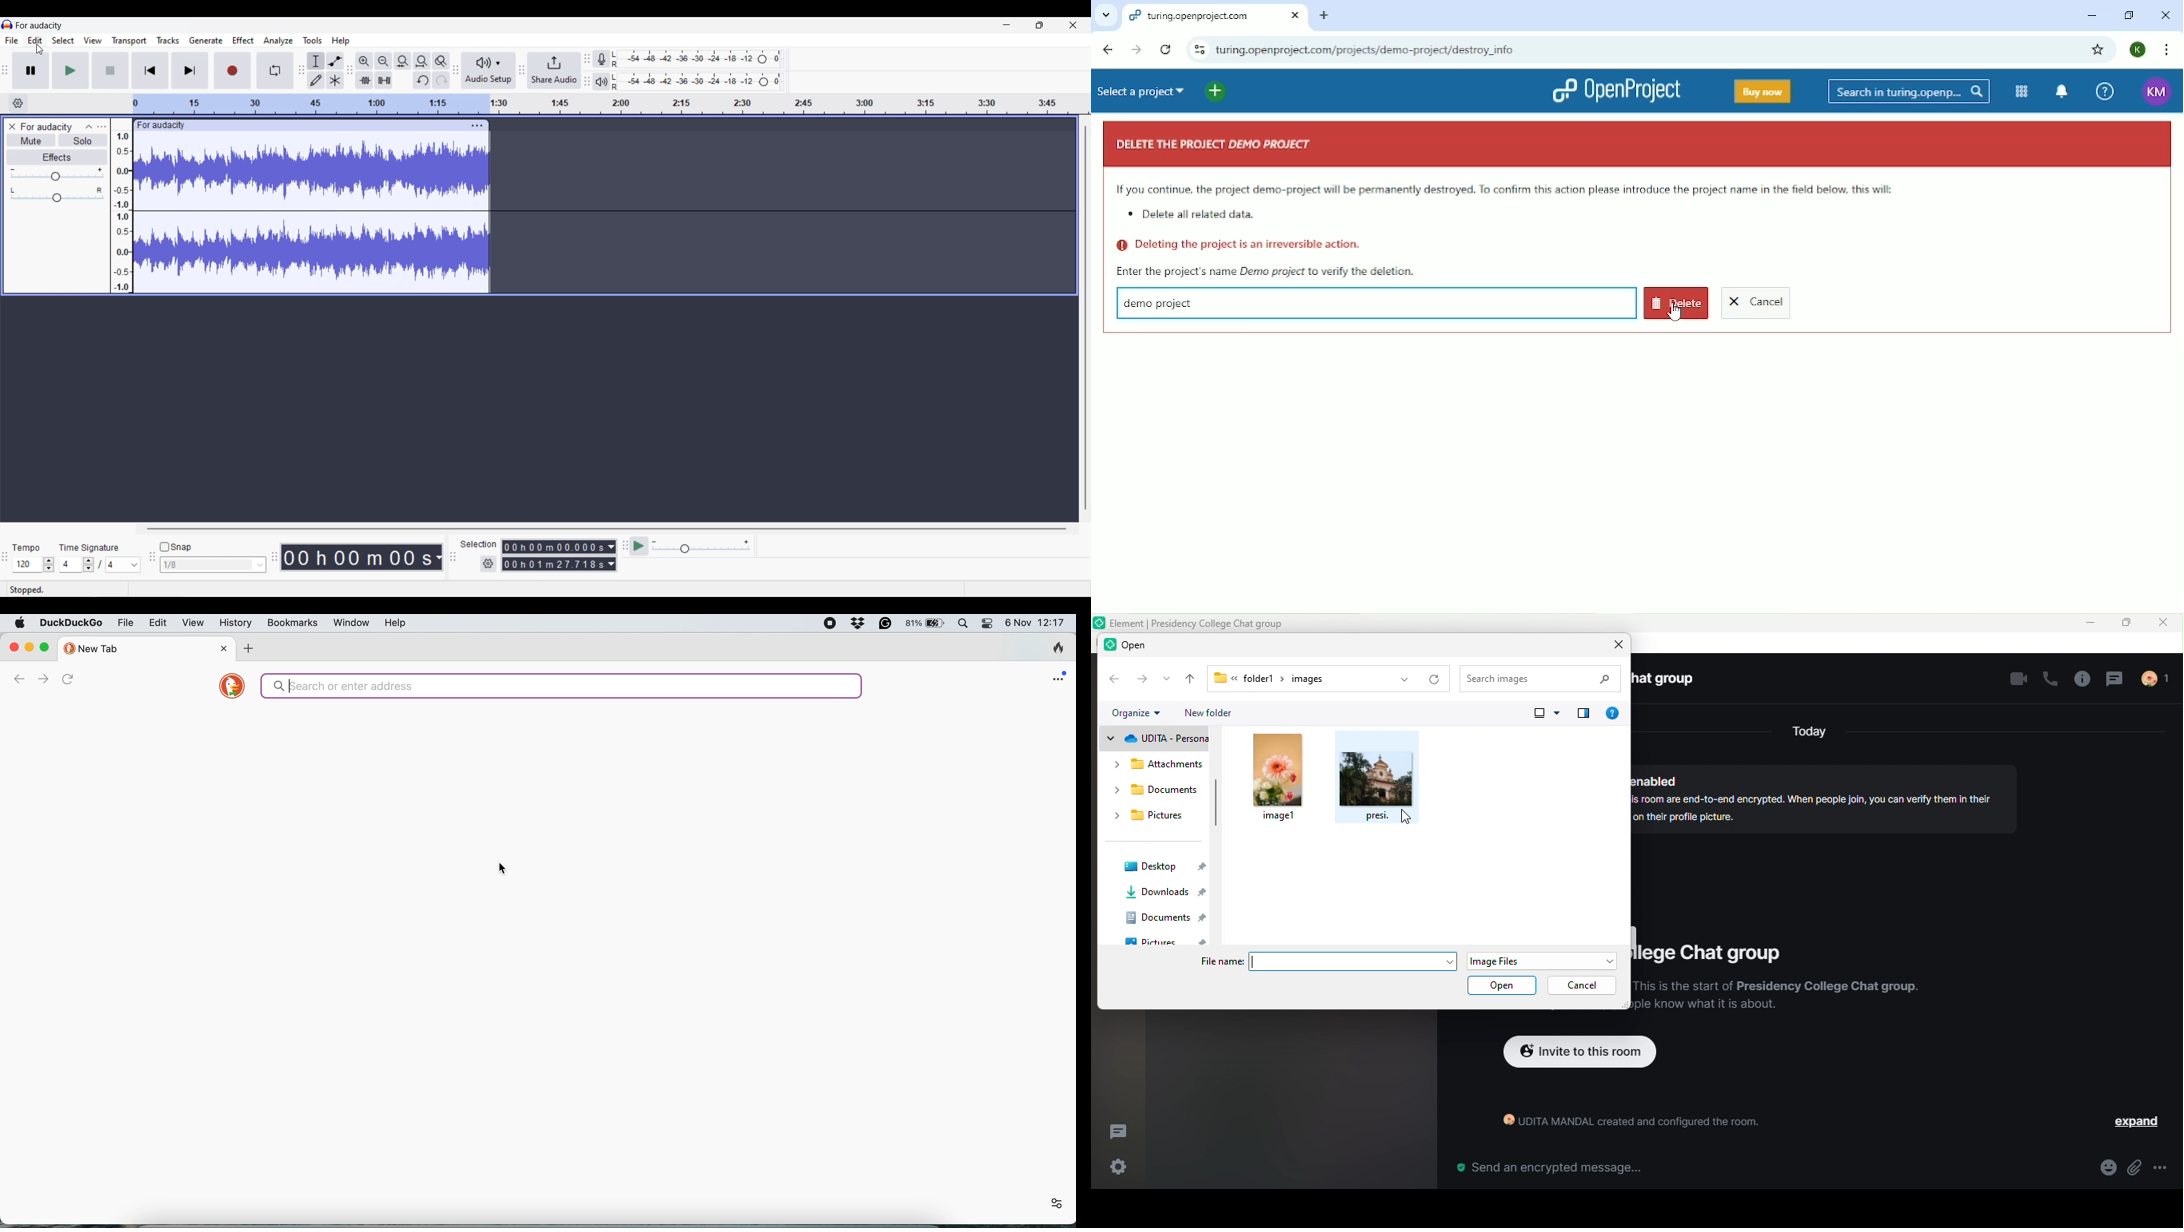 The width and height of the screenshot is (2184, 1232). Describe the element at coordinates (311, 215) in the screenshot. I see `track waveform` at that location.